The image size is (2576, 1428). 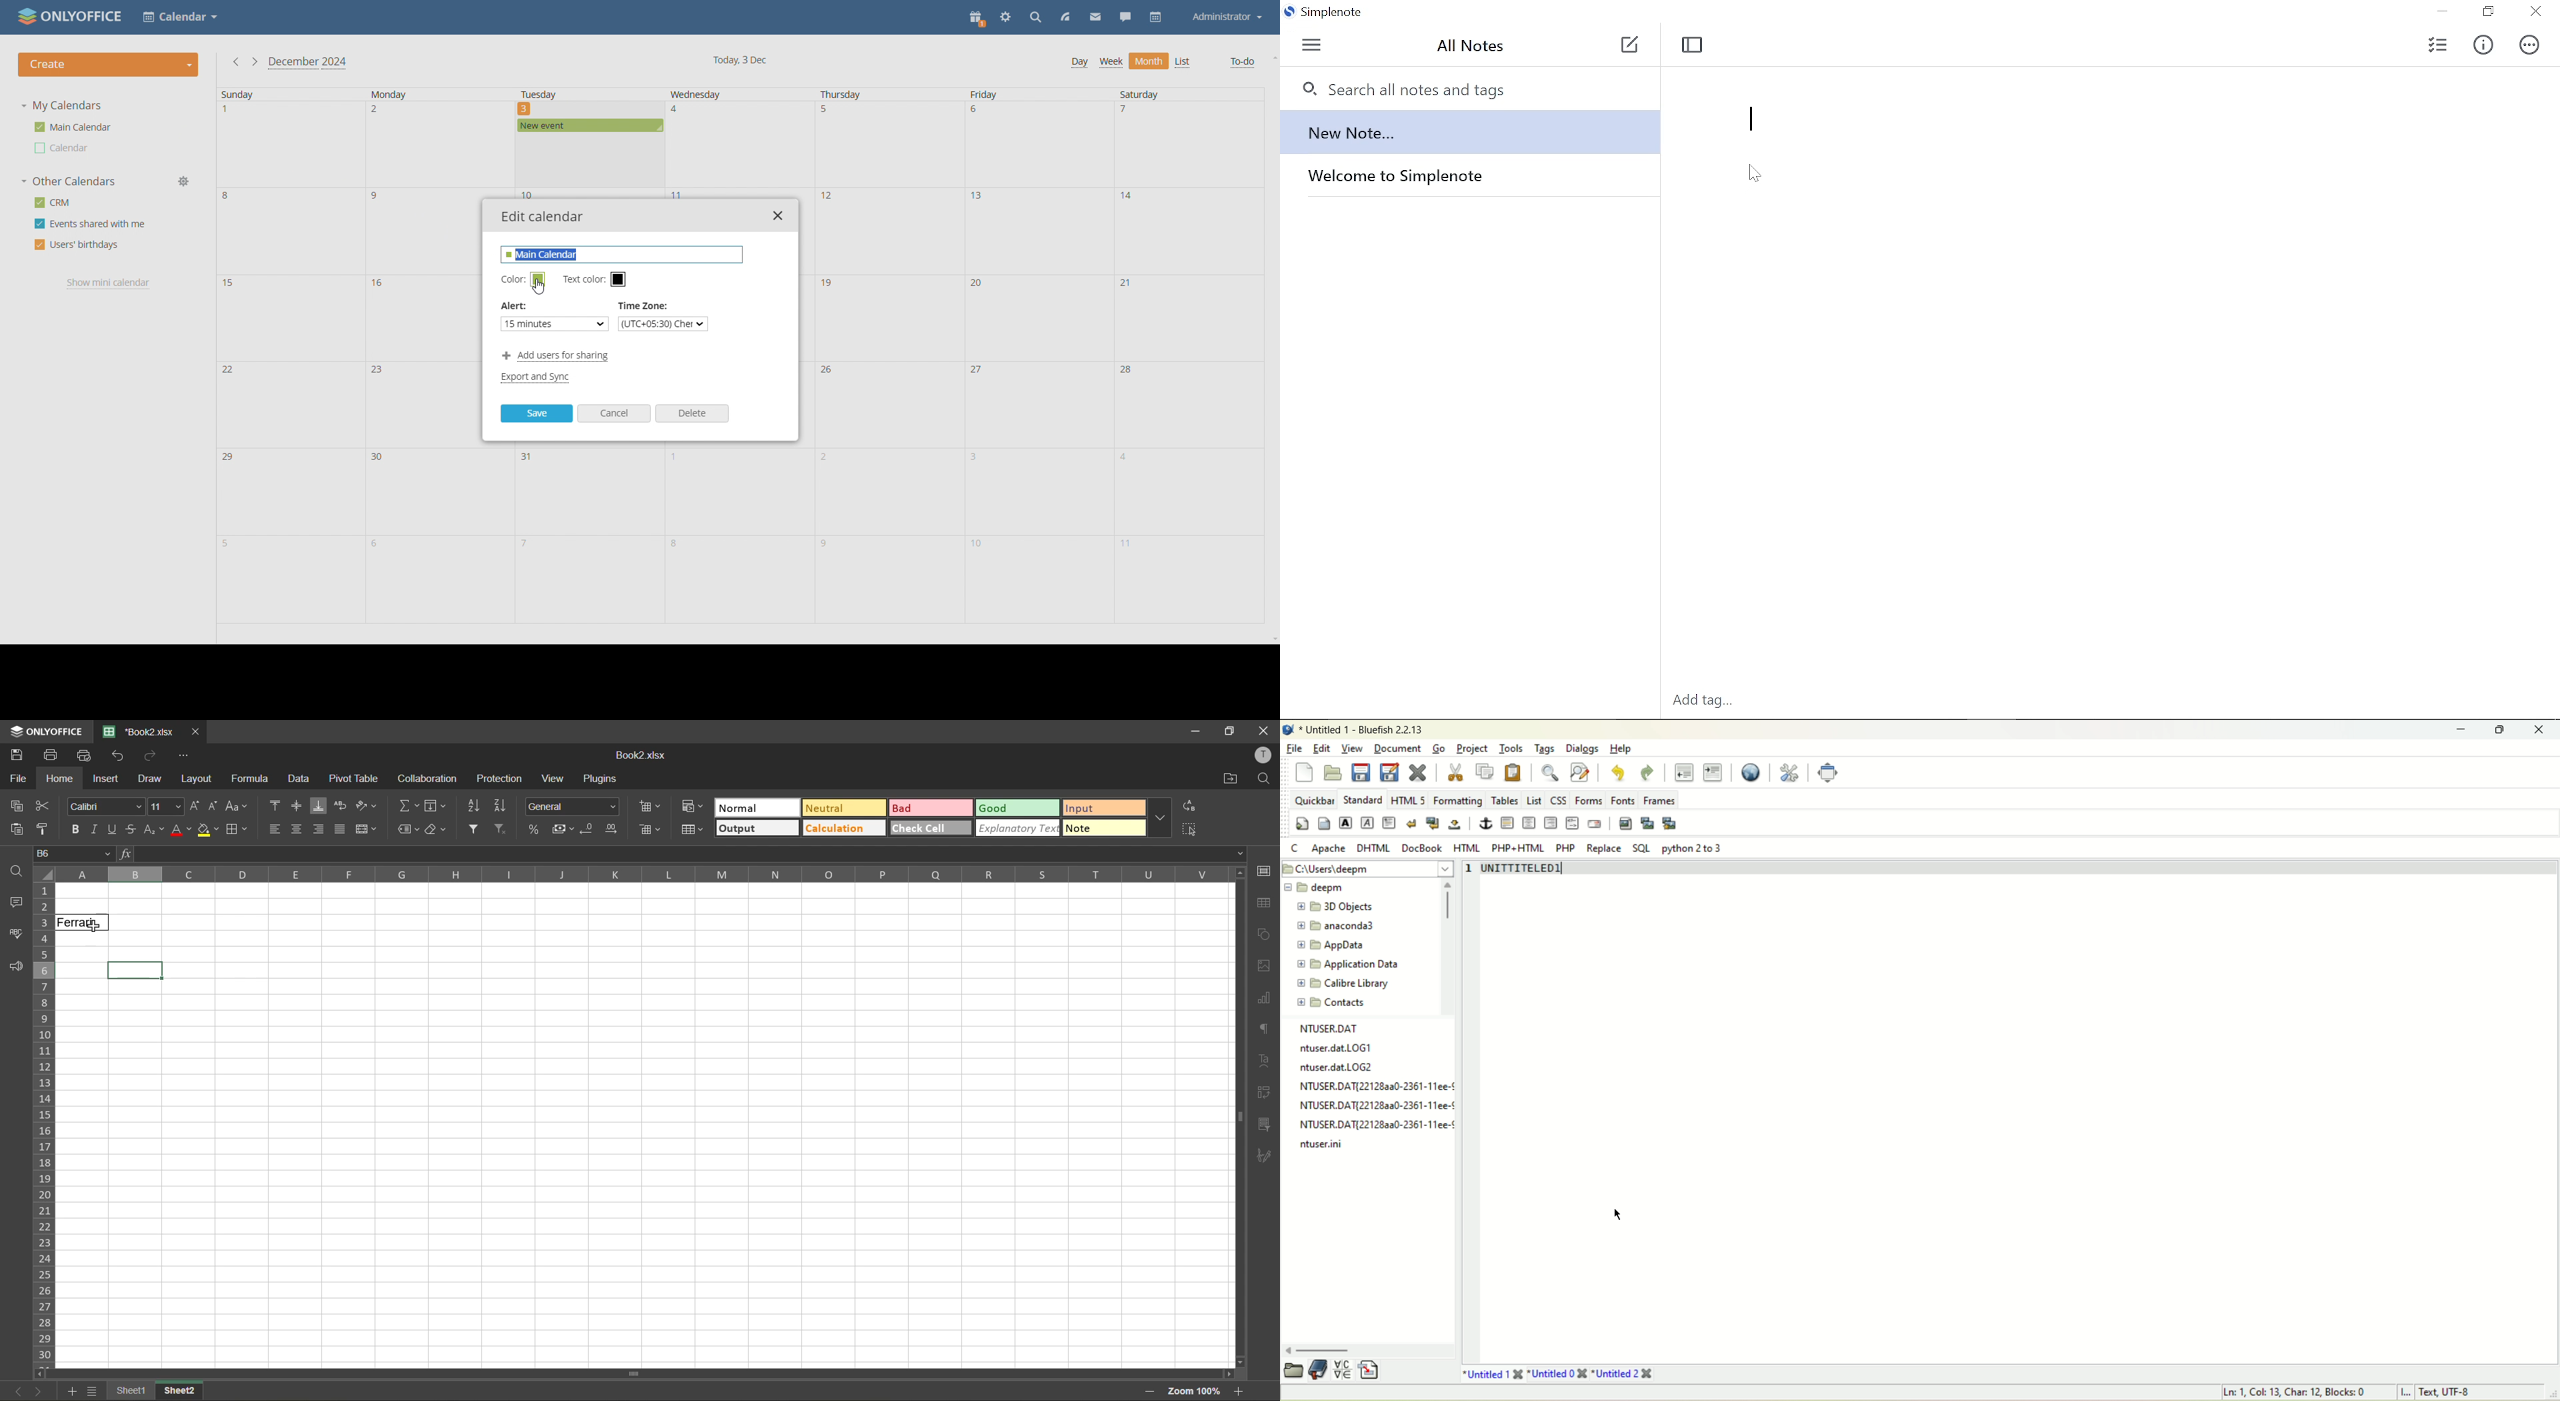 I want to click on * untitled 1 - Bluefish 2.2.13, so click(x=1367, y=729).